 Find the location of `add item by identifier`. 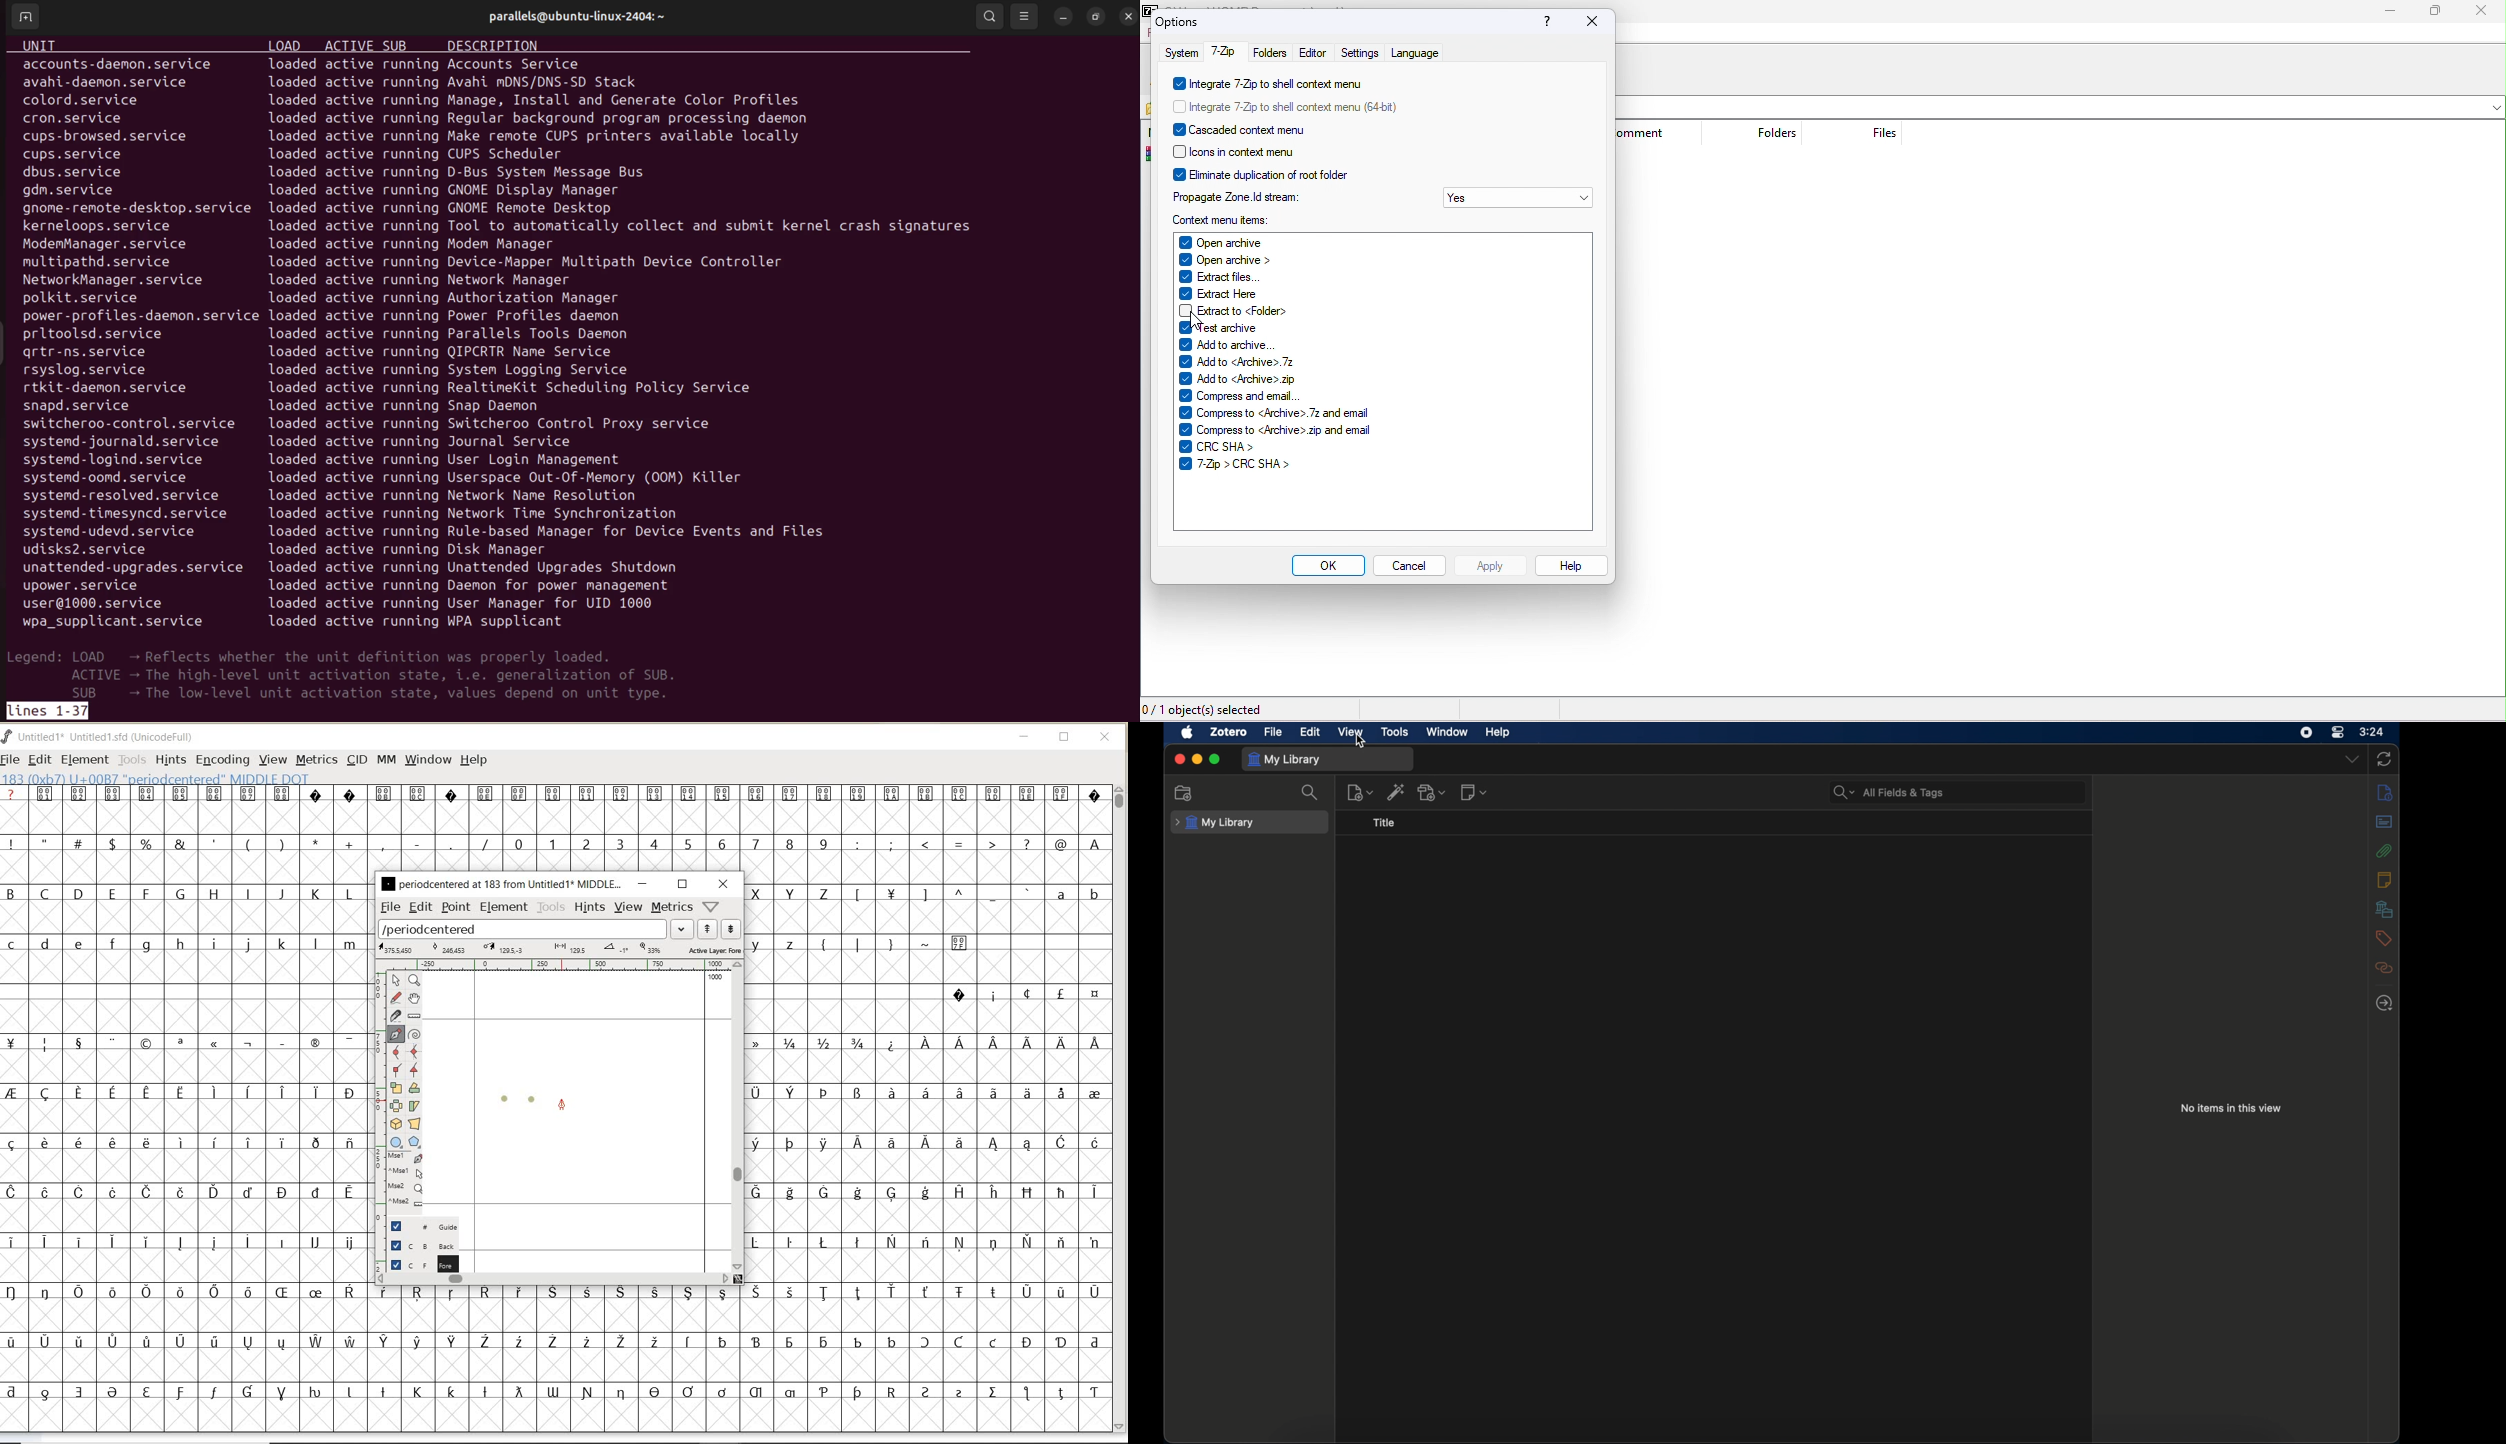

add item by identifier is located at coordinates (1397, 792).